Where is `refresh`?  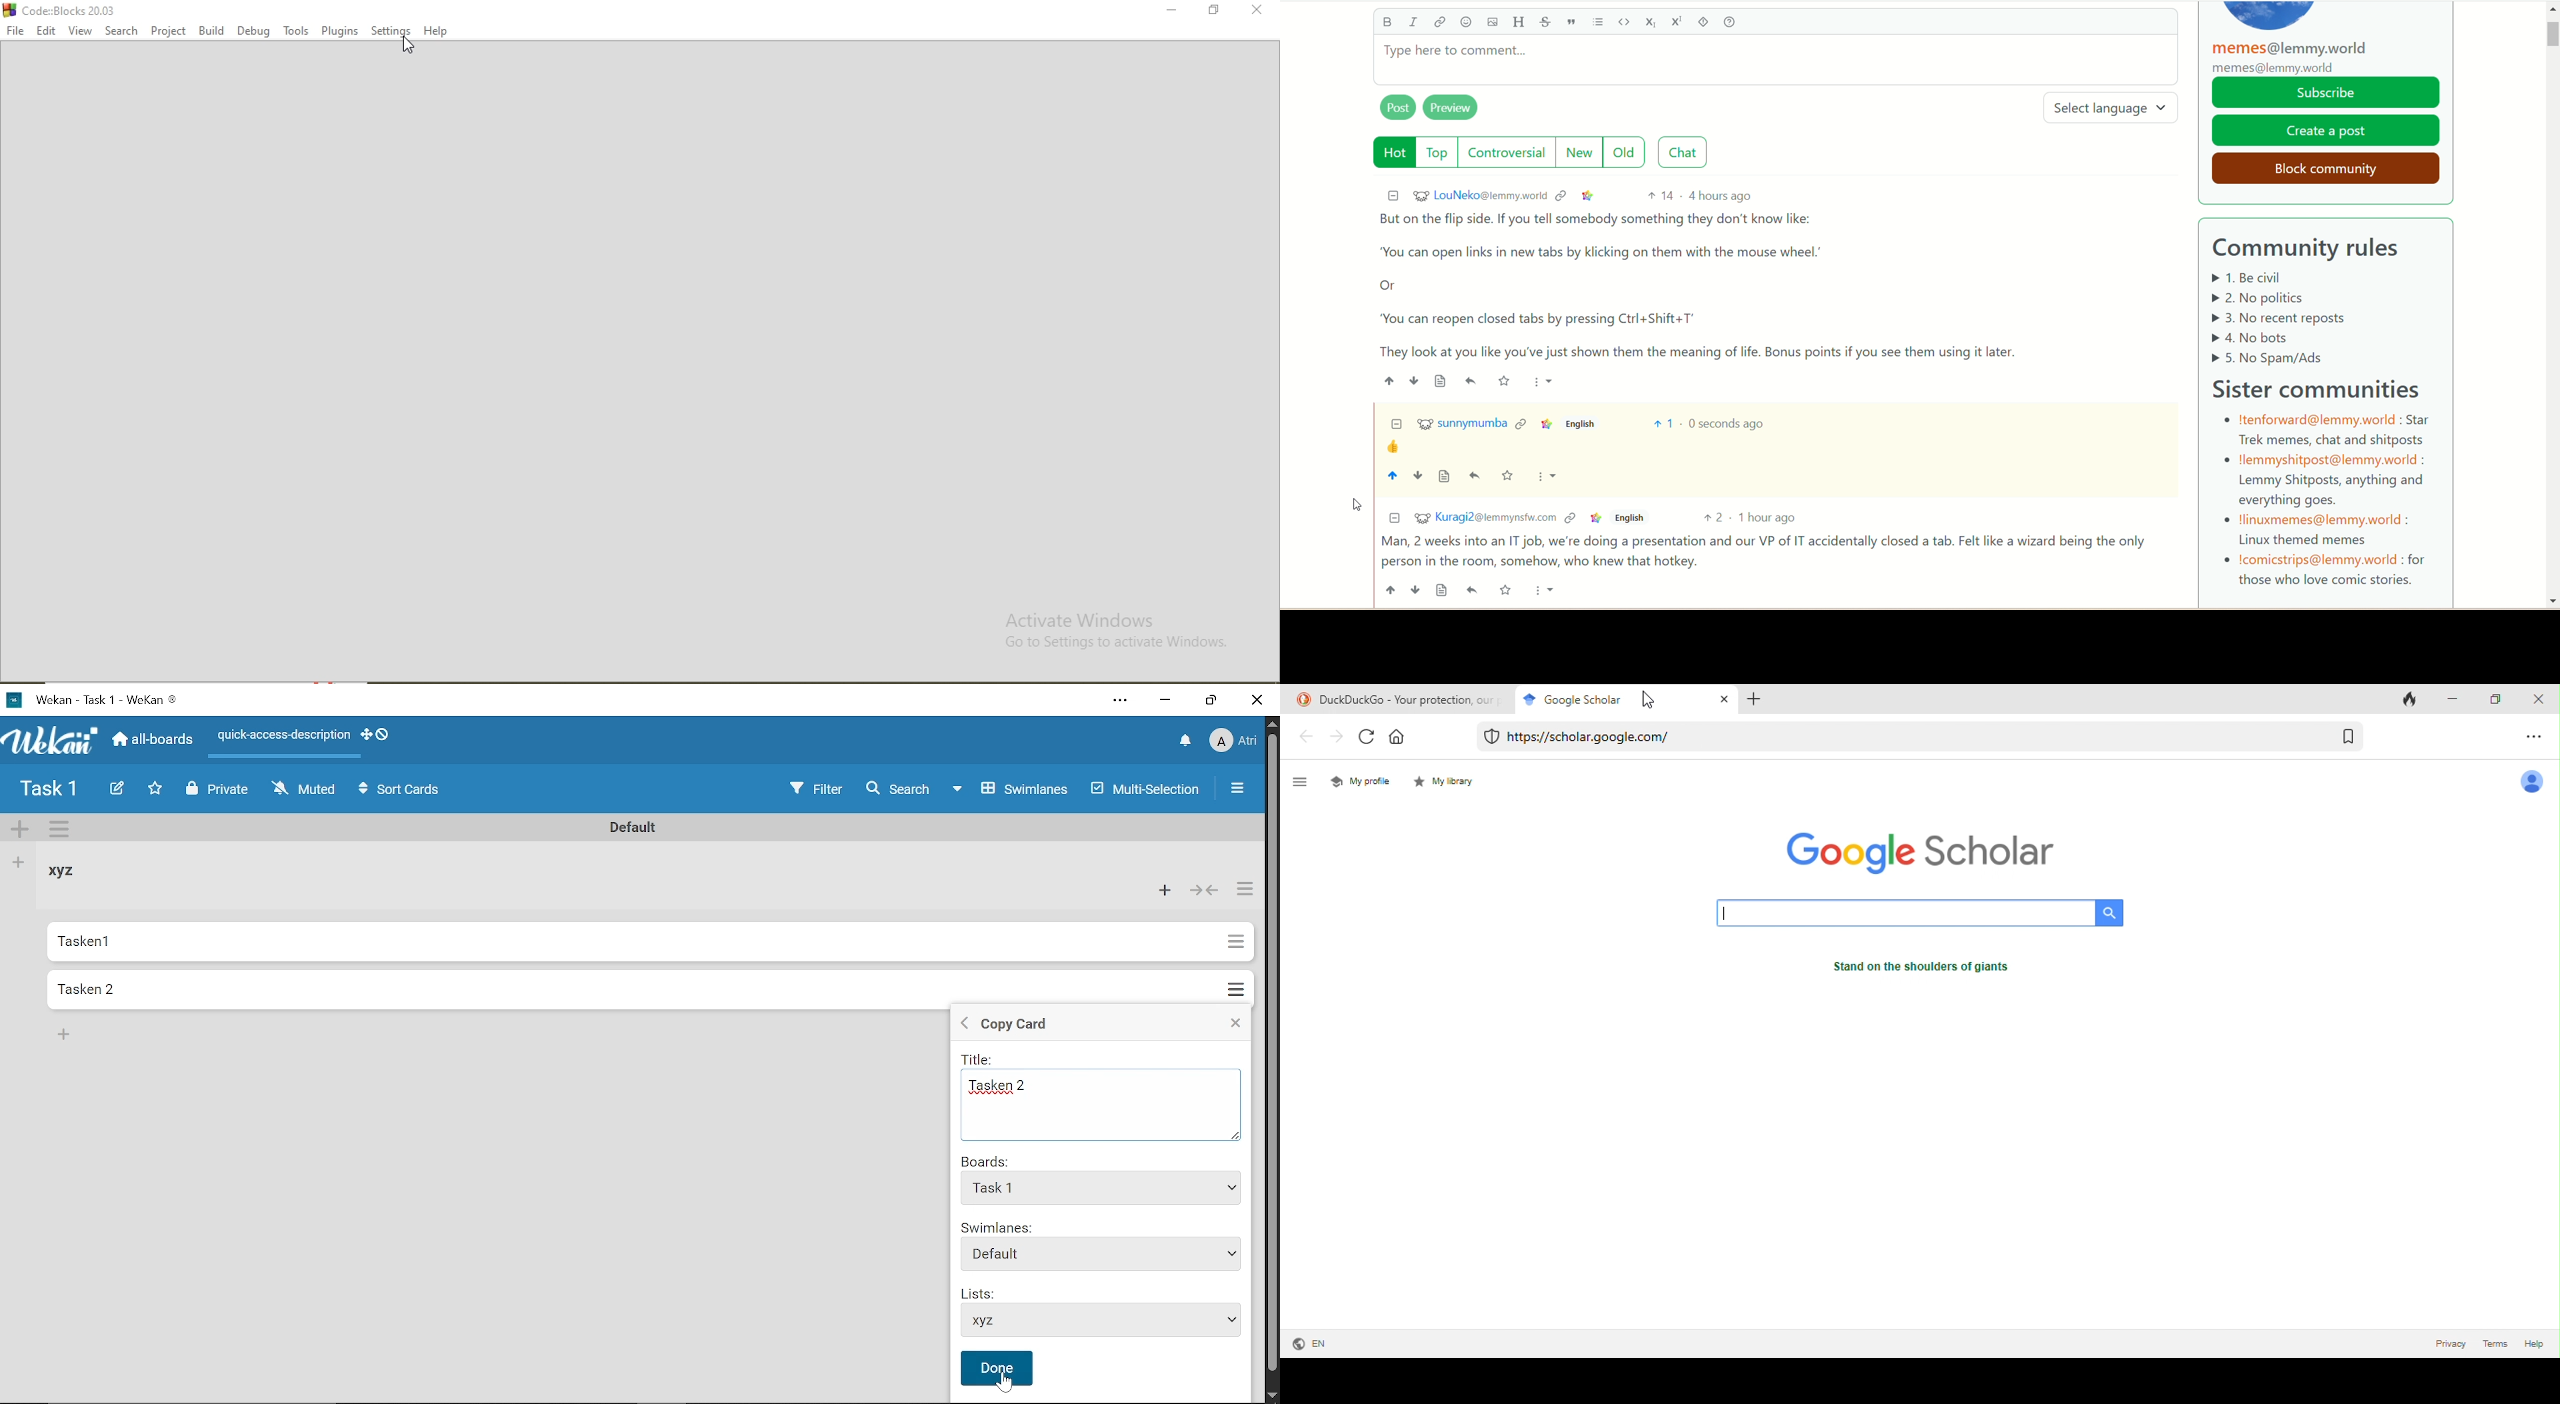
refresh is located at coordinates (1368, 739).